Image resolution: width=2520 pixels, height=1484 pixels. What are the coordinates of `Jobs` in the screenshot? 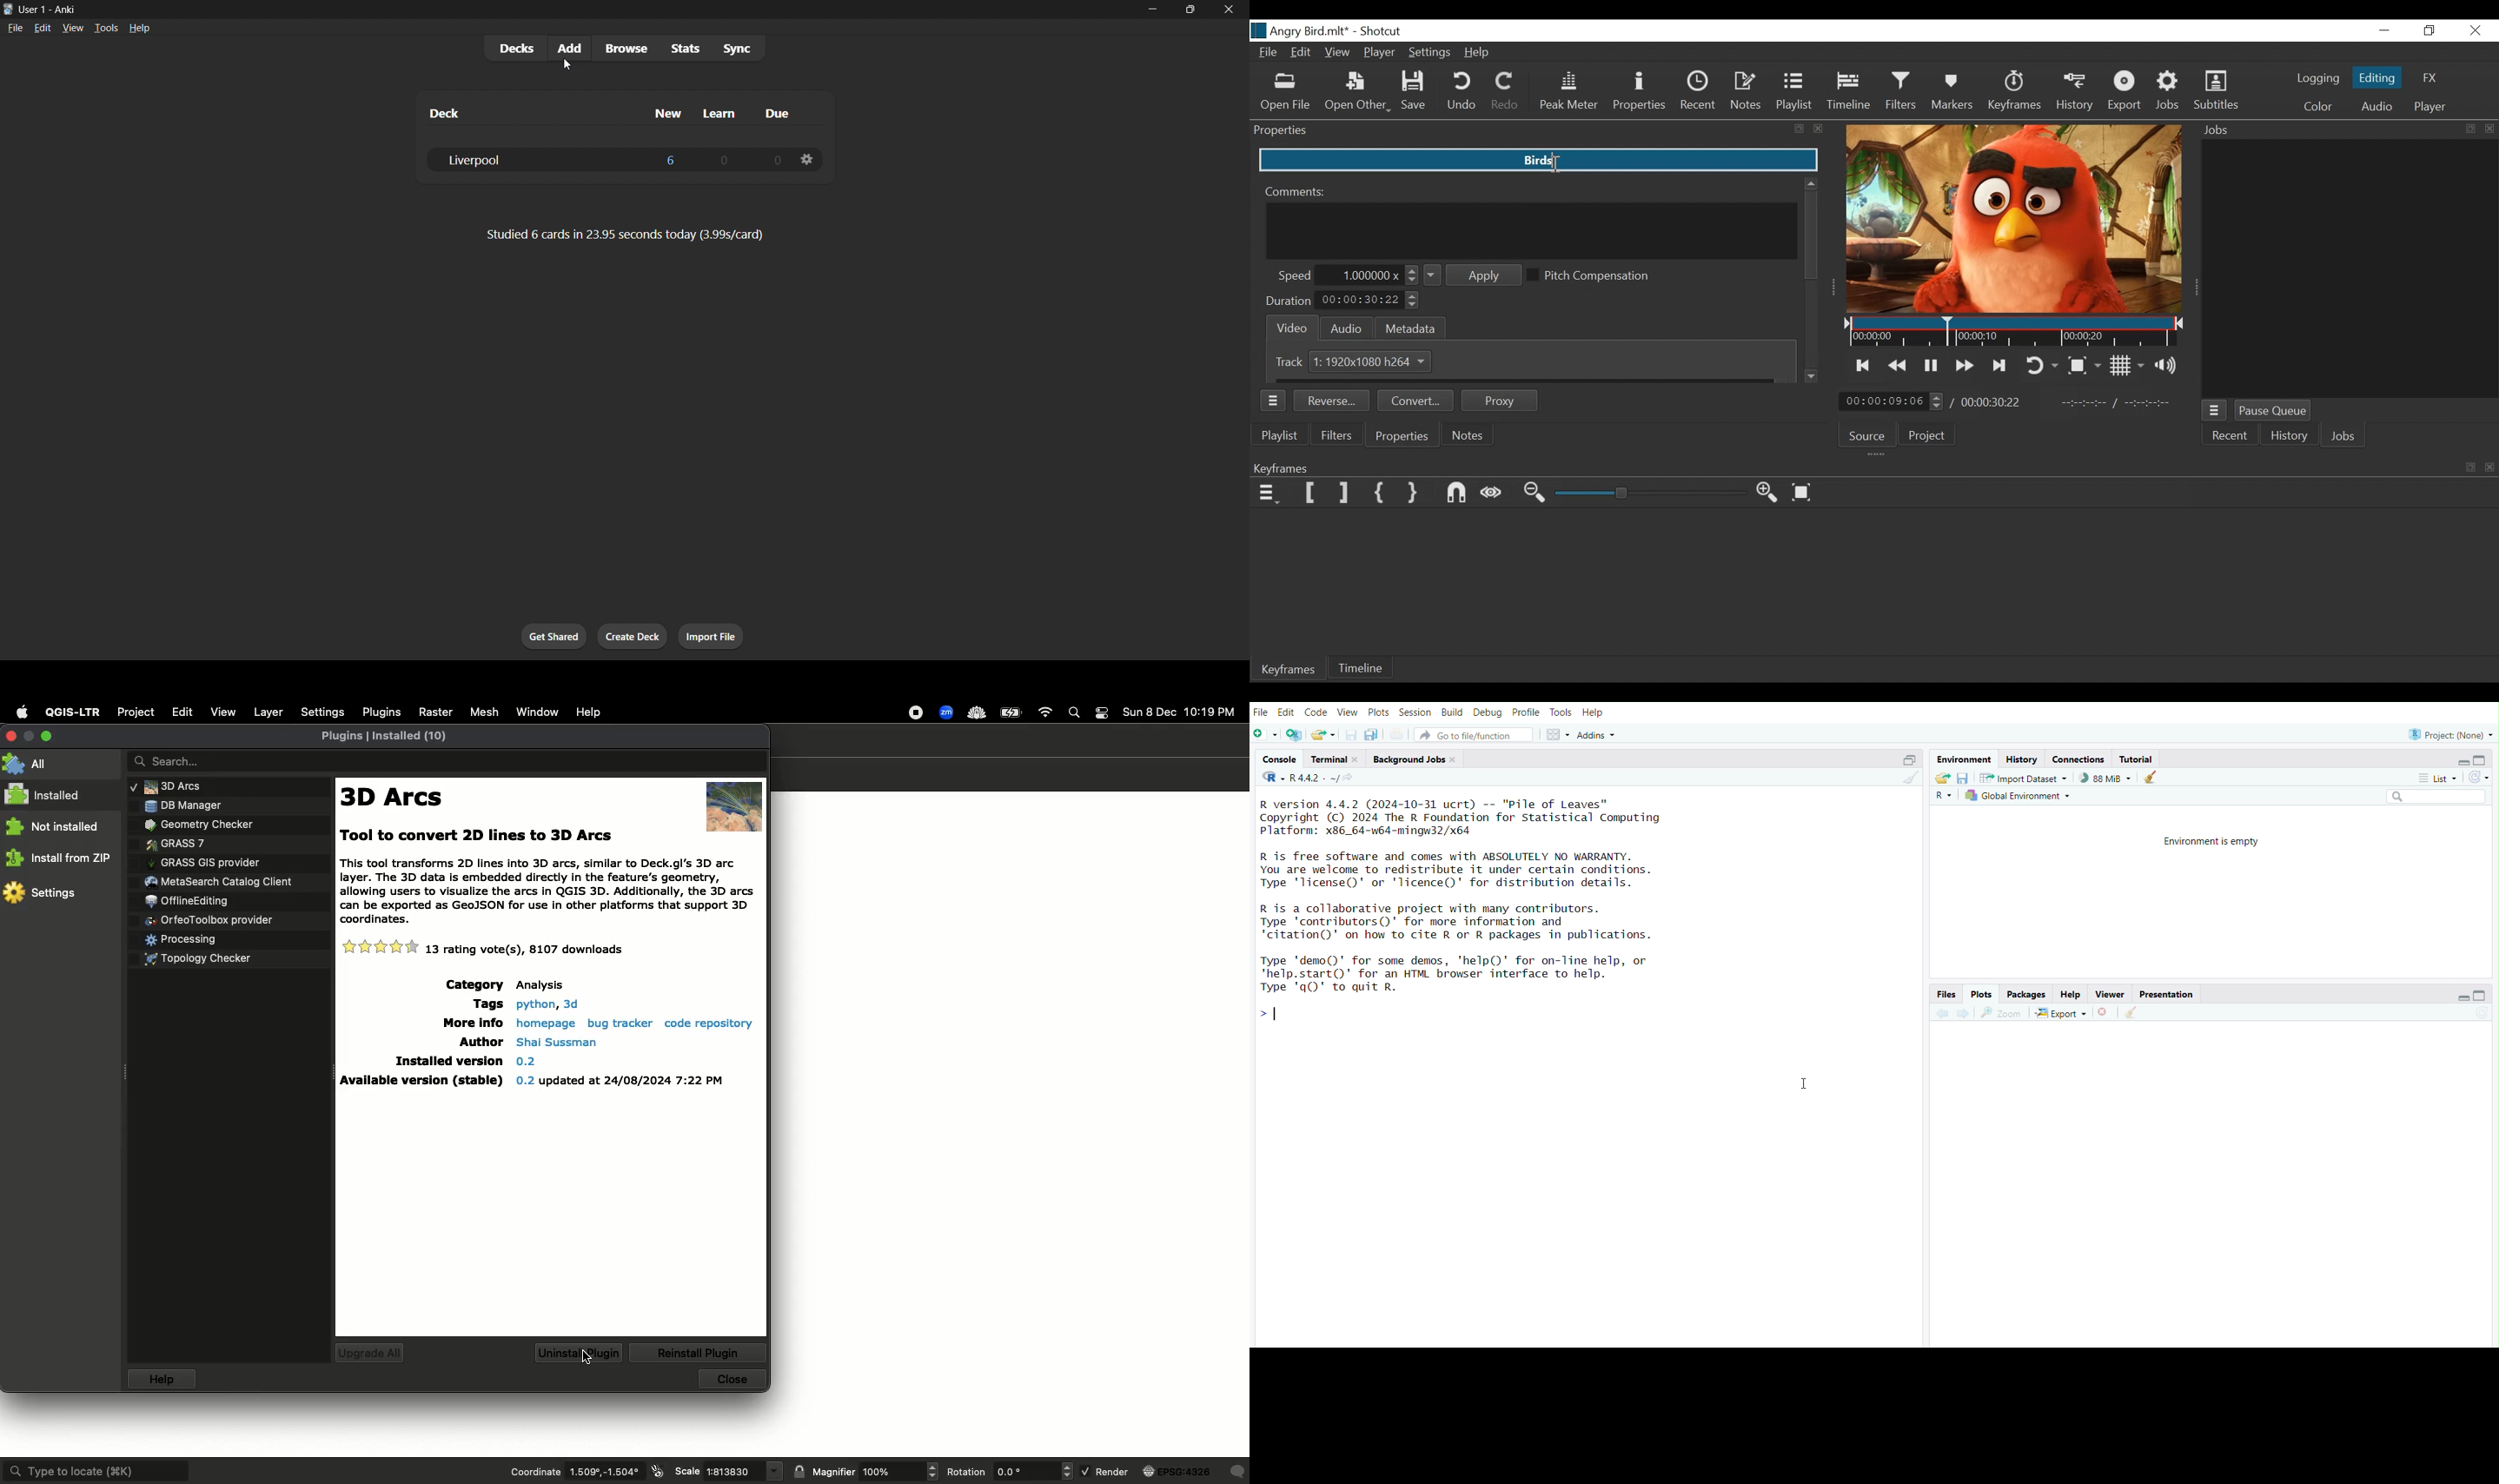 It's located at (2170, 92).